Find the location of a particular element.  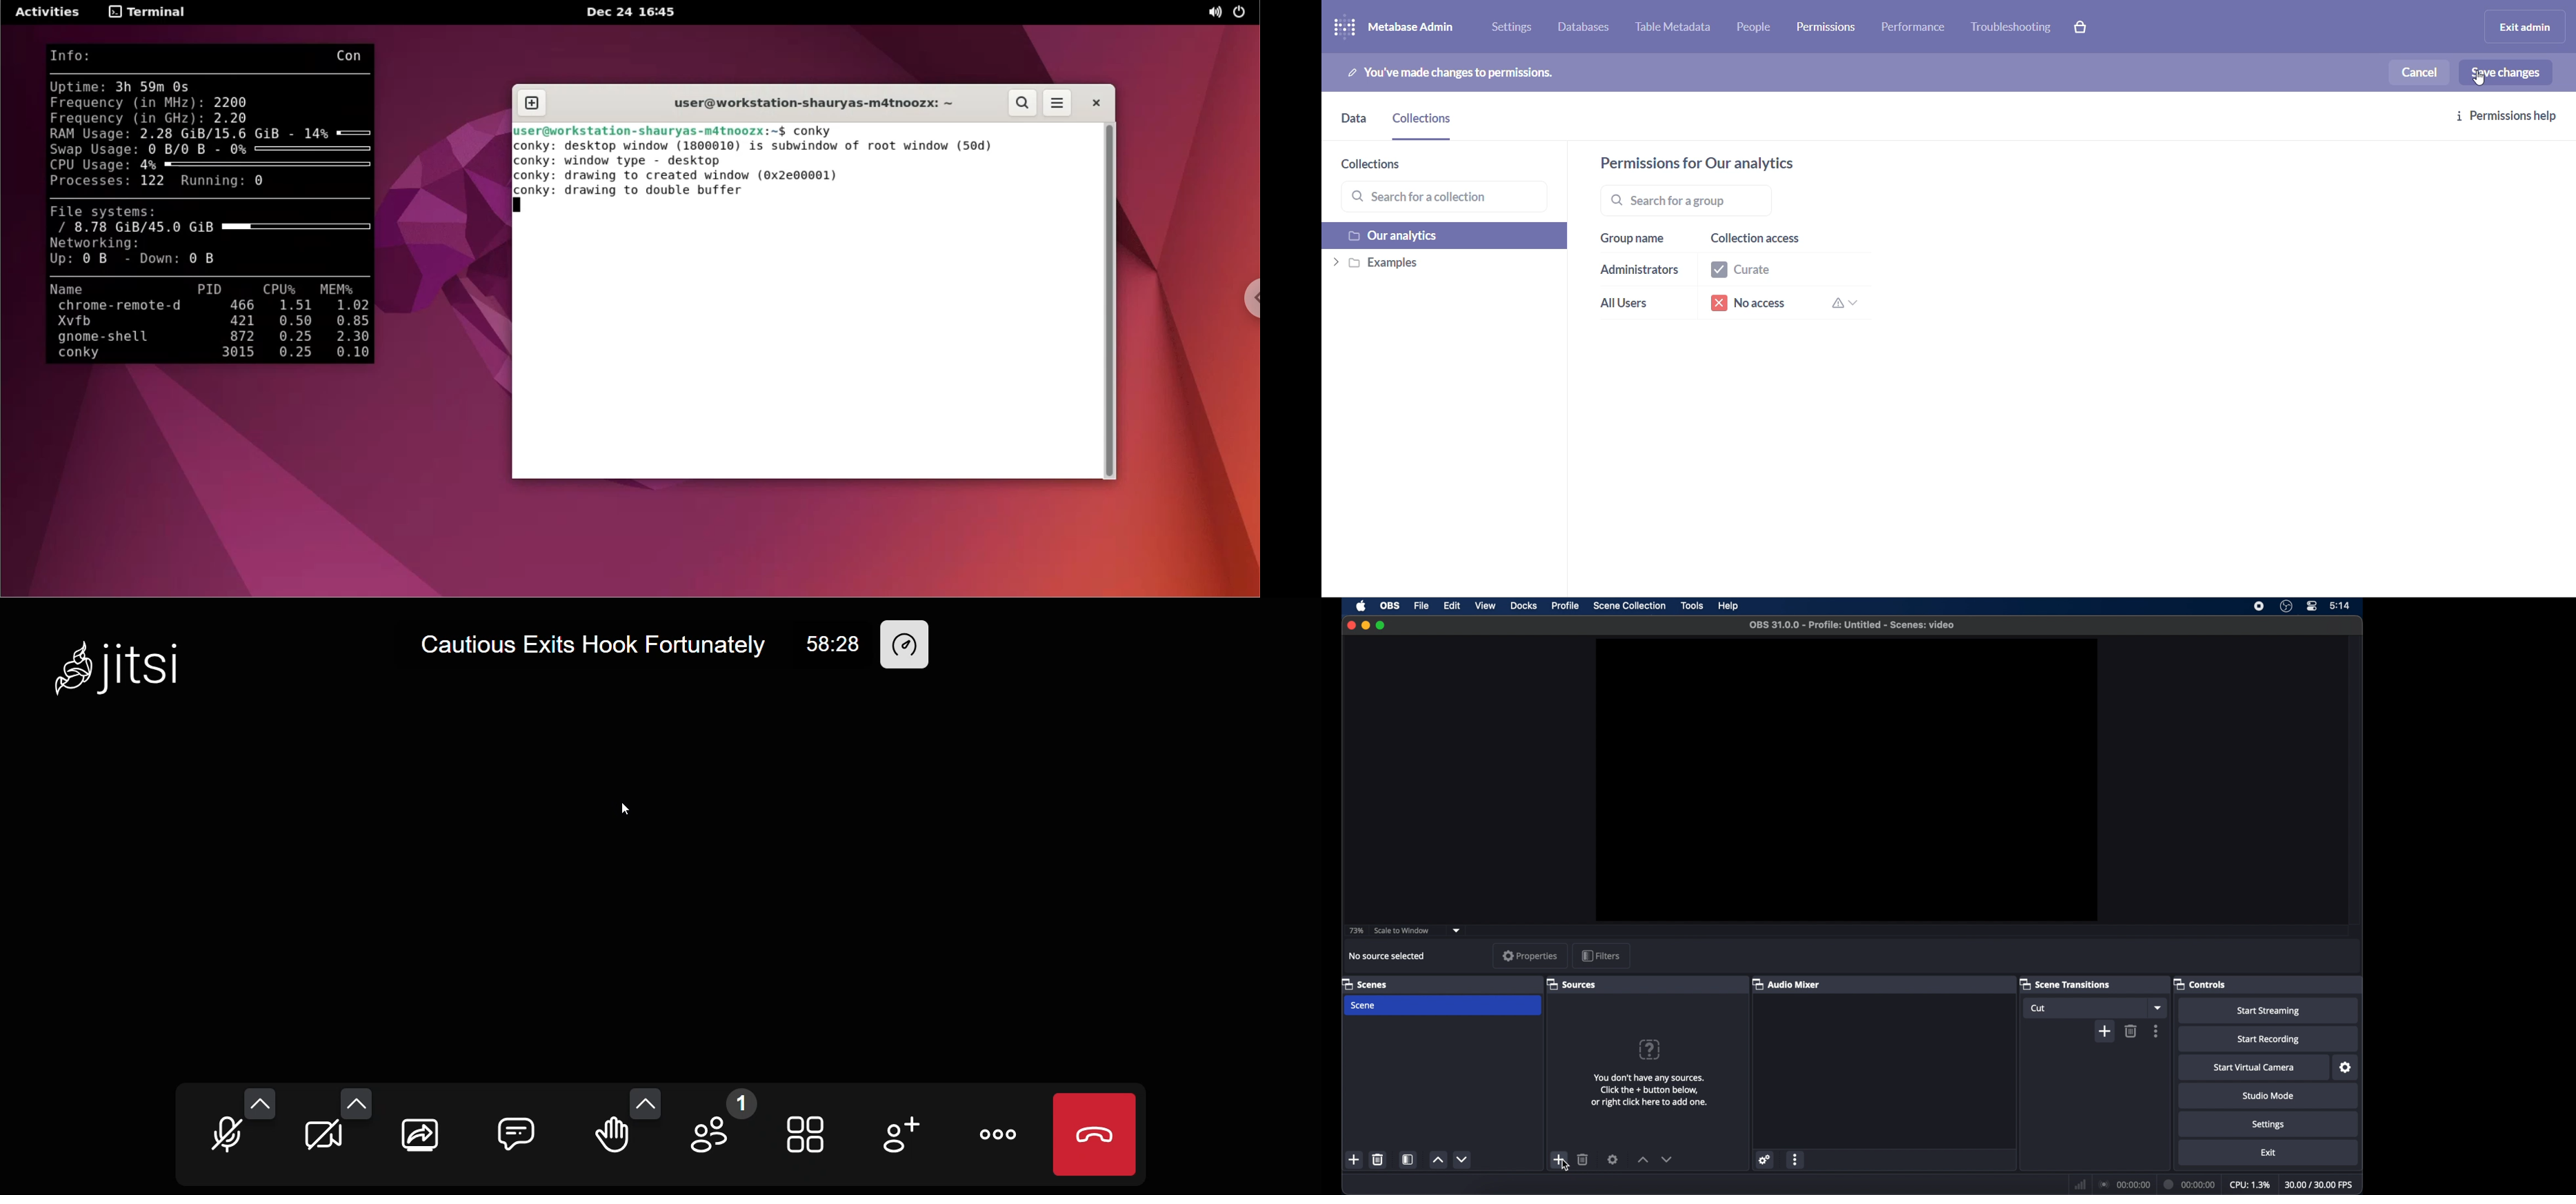

start recording is located at coordinates (2269, 1040).